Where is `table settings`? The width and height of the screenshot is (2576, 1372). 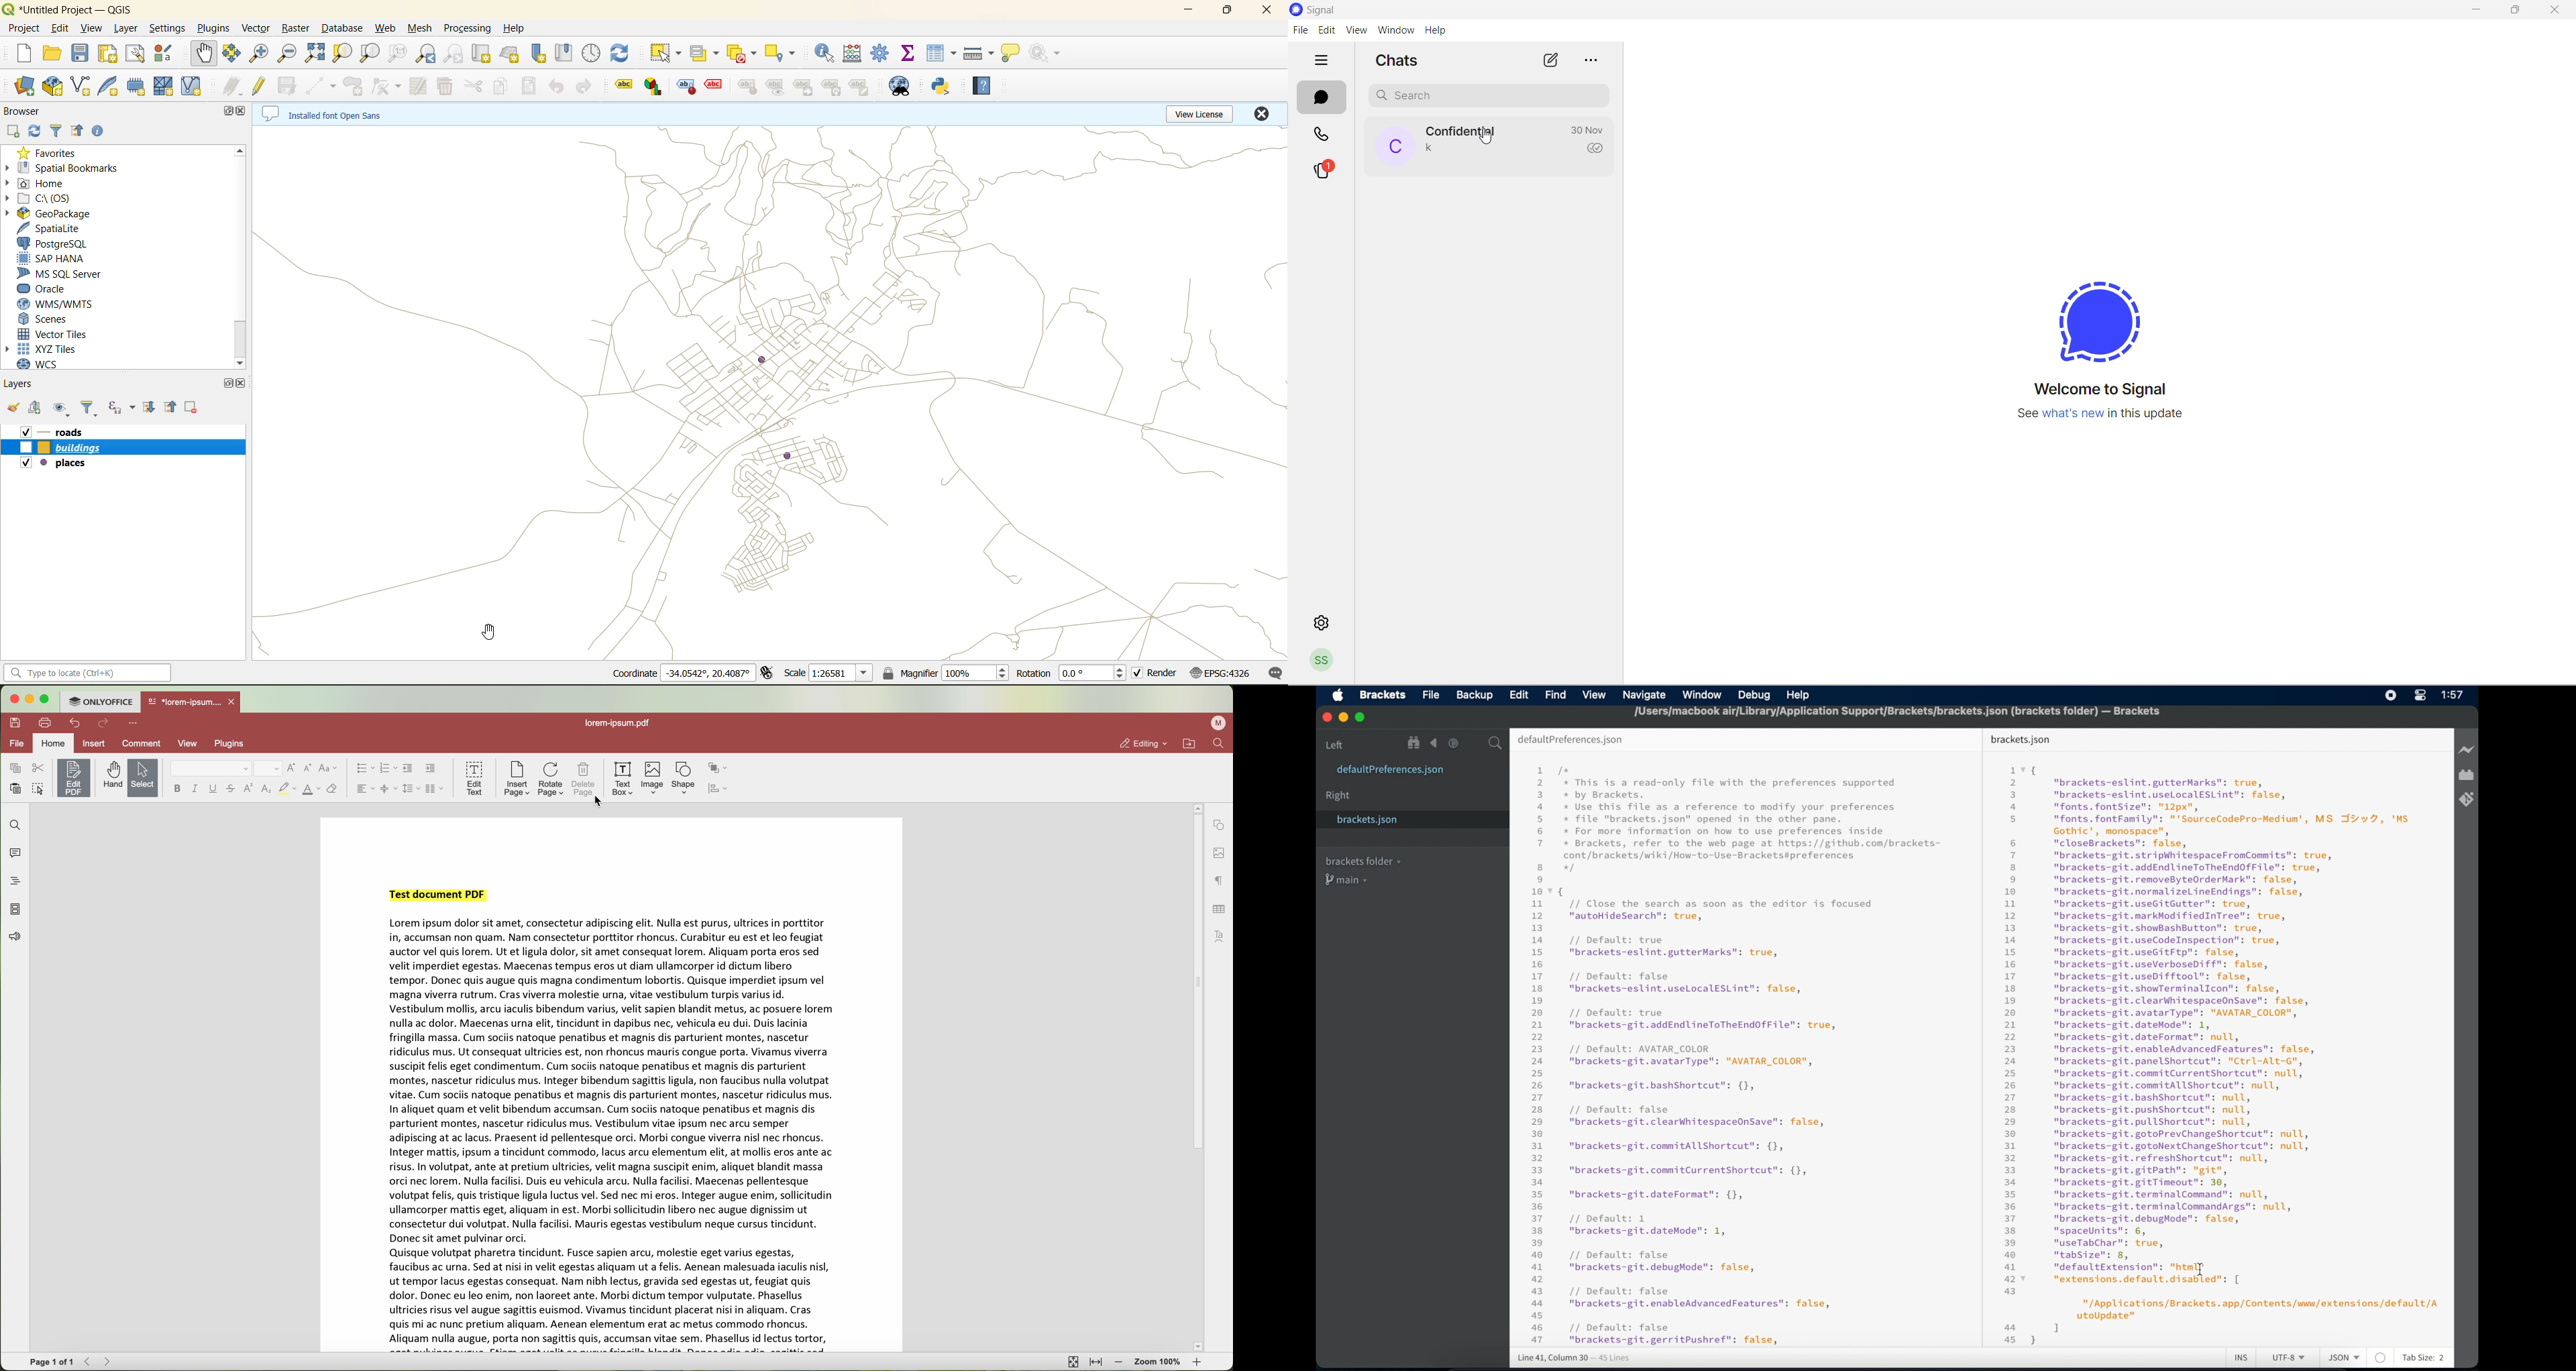
table settings is located at coordinates (1219, 910).